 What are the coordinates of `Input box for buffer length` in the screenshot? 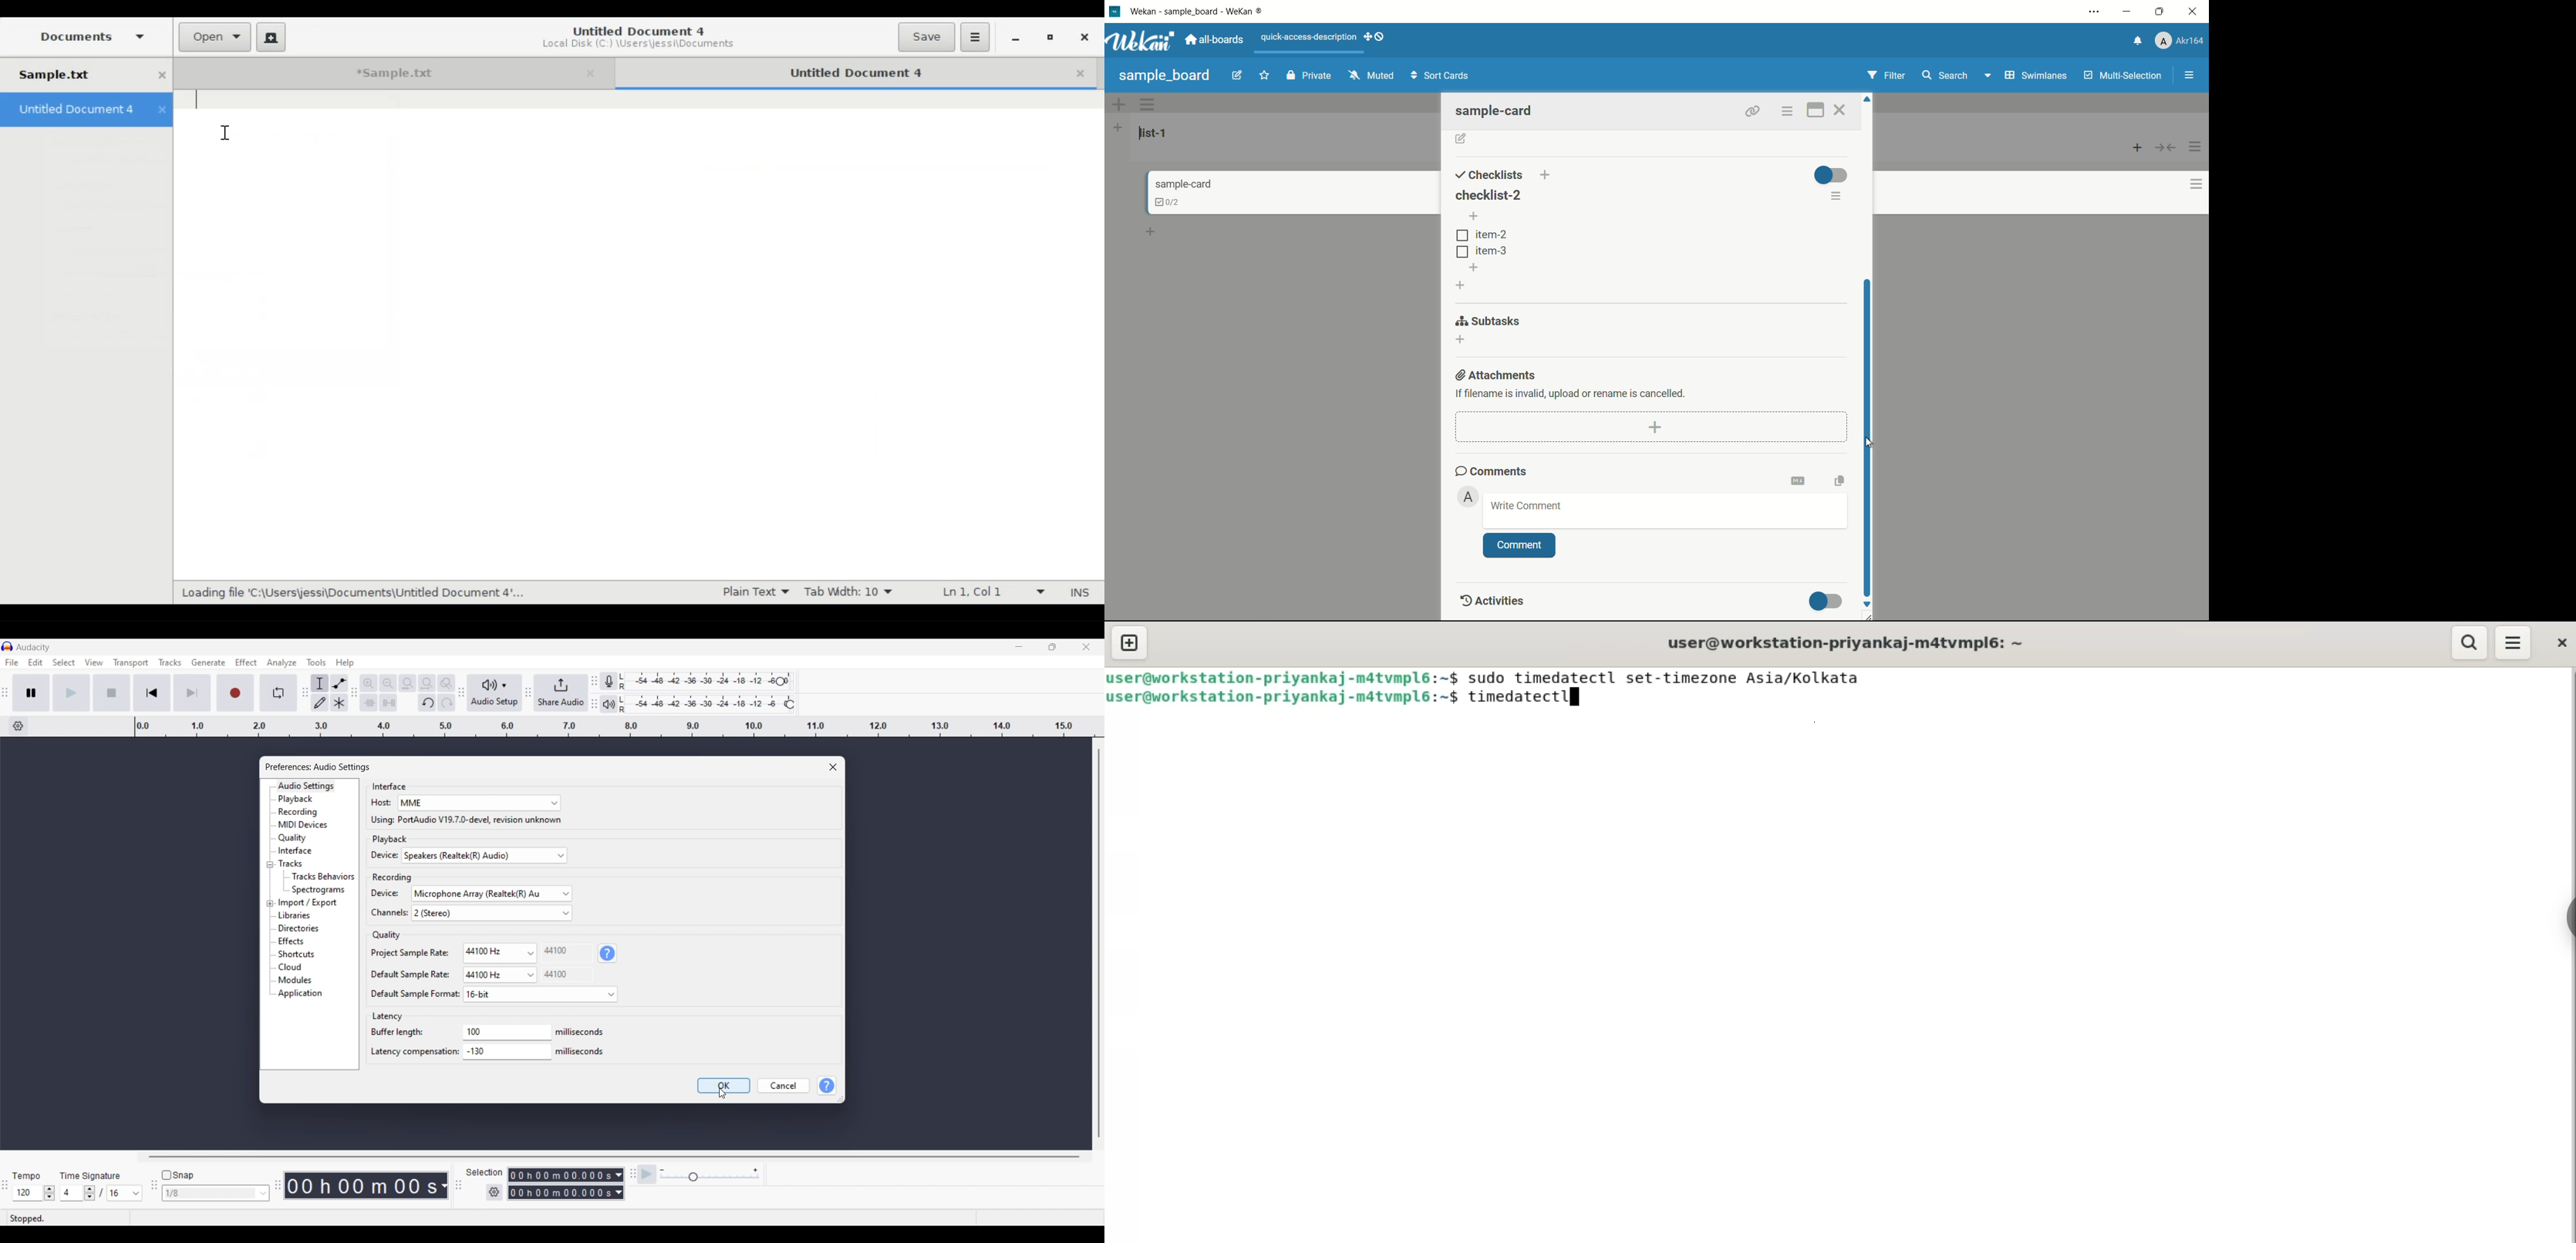 It's located at (507, 1032).